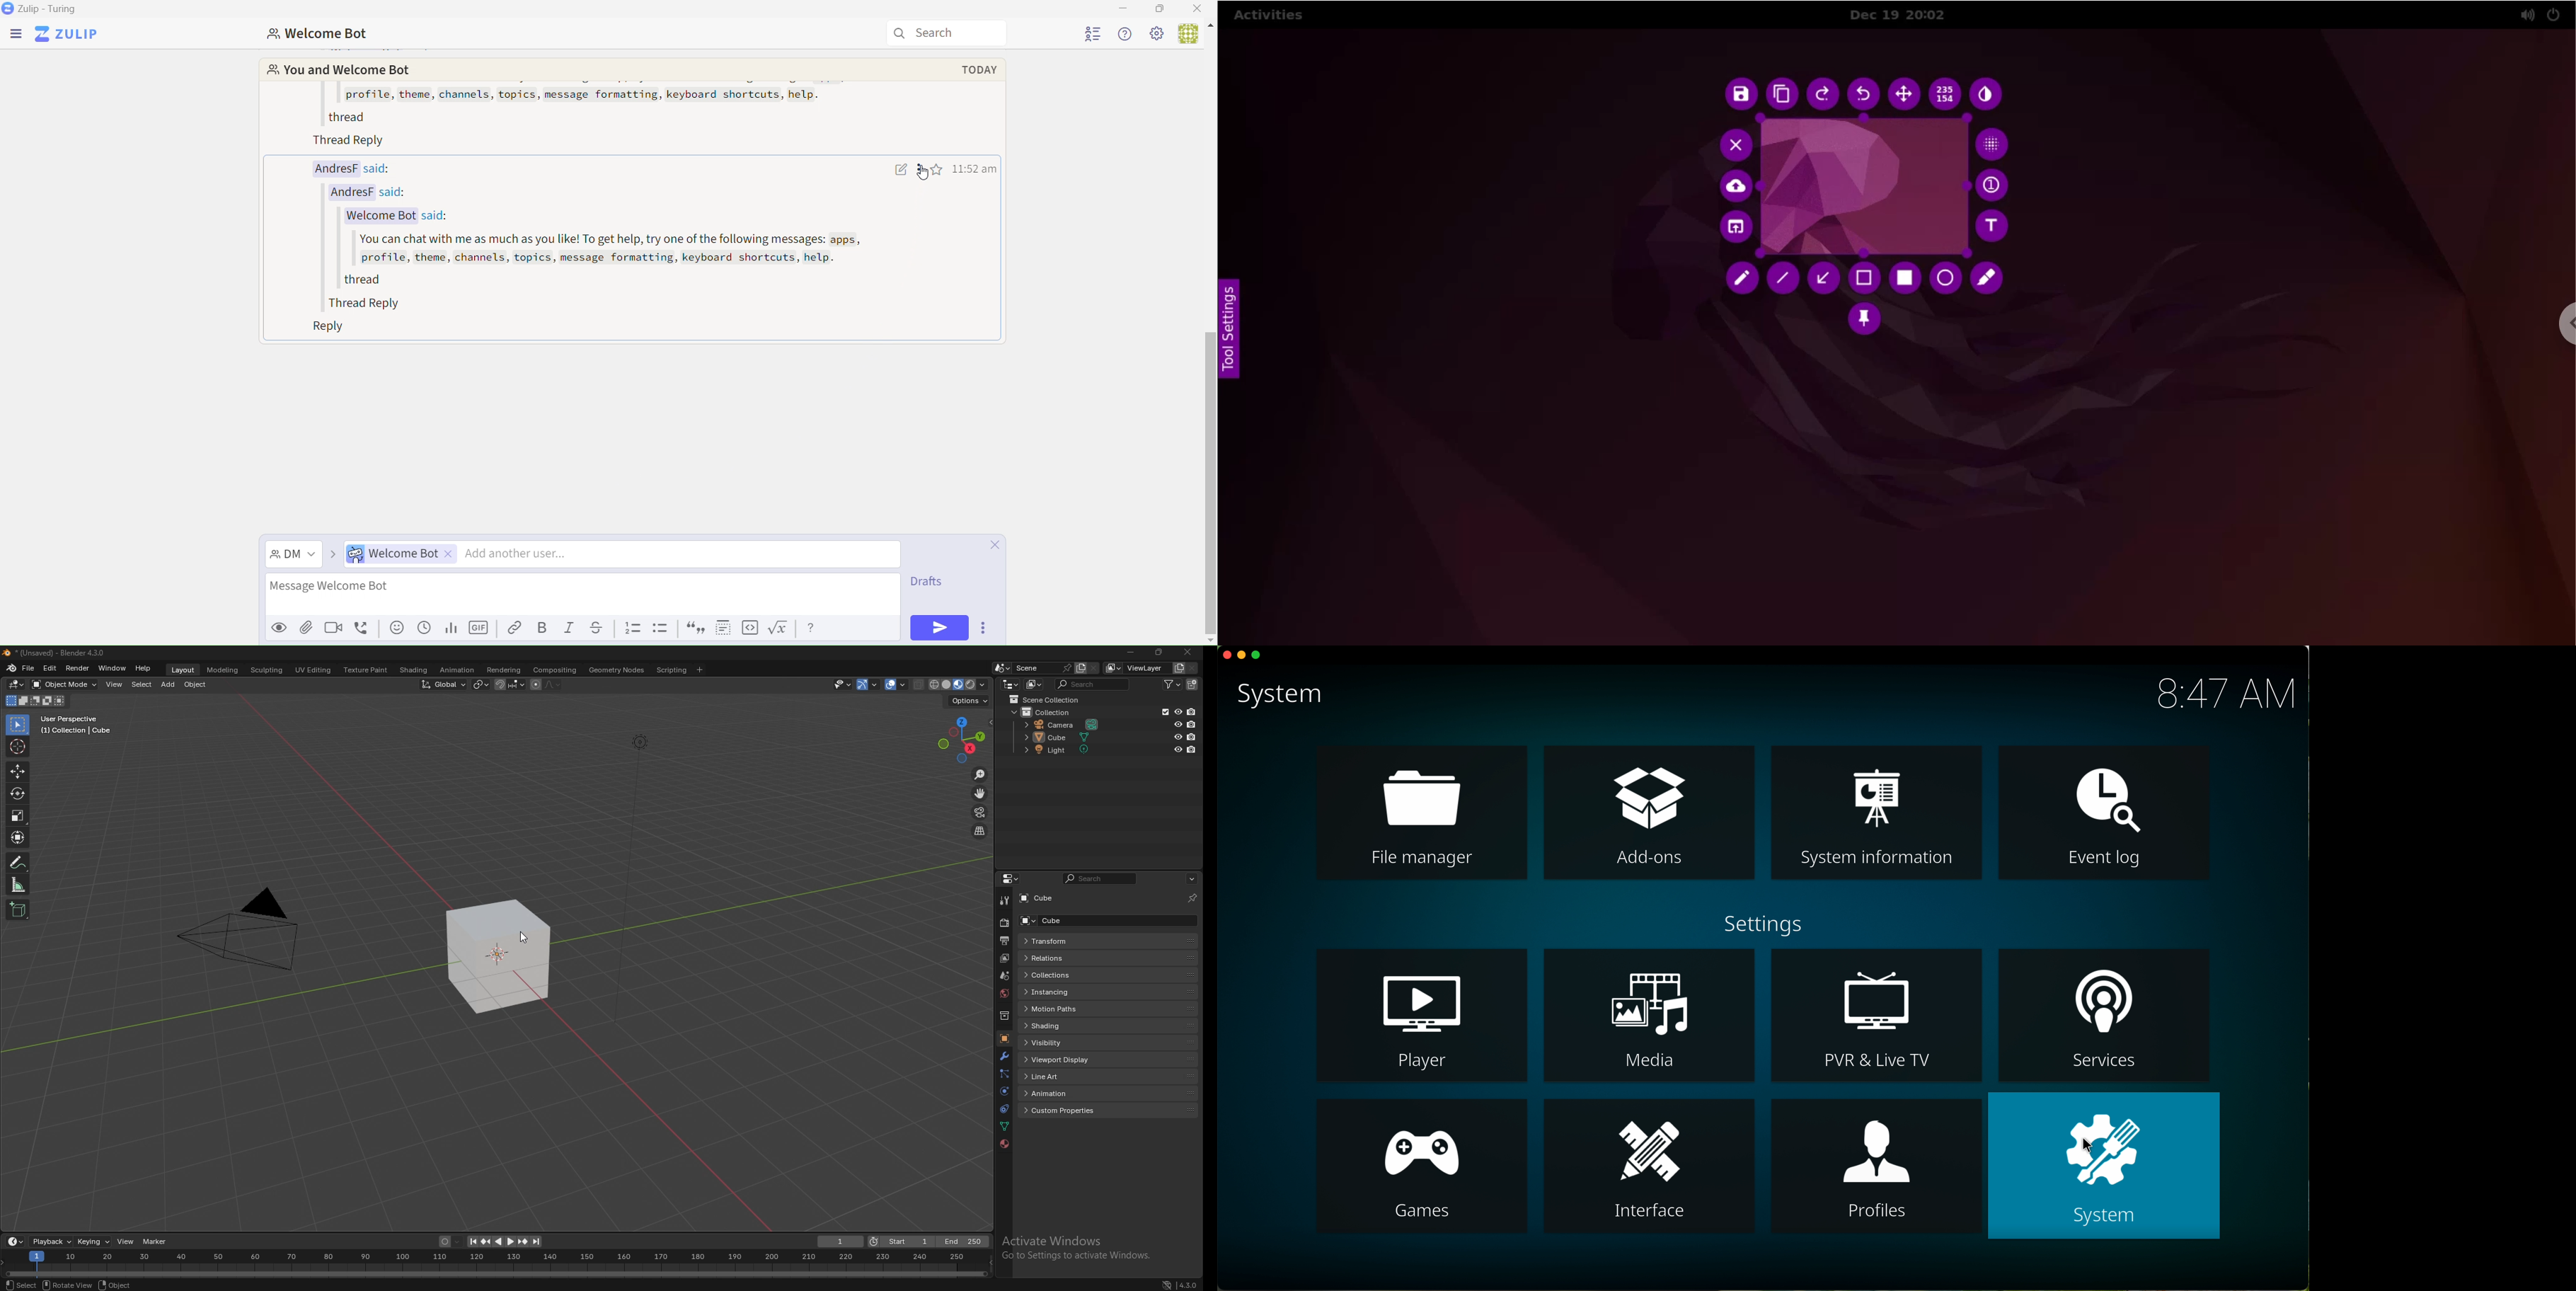 The width and height of the screenshot is (2576, 1316). Describe the element at coordinates (632, 628) in the screenshot. I see `List` at that location.